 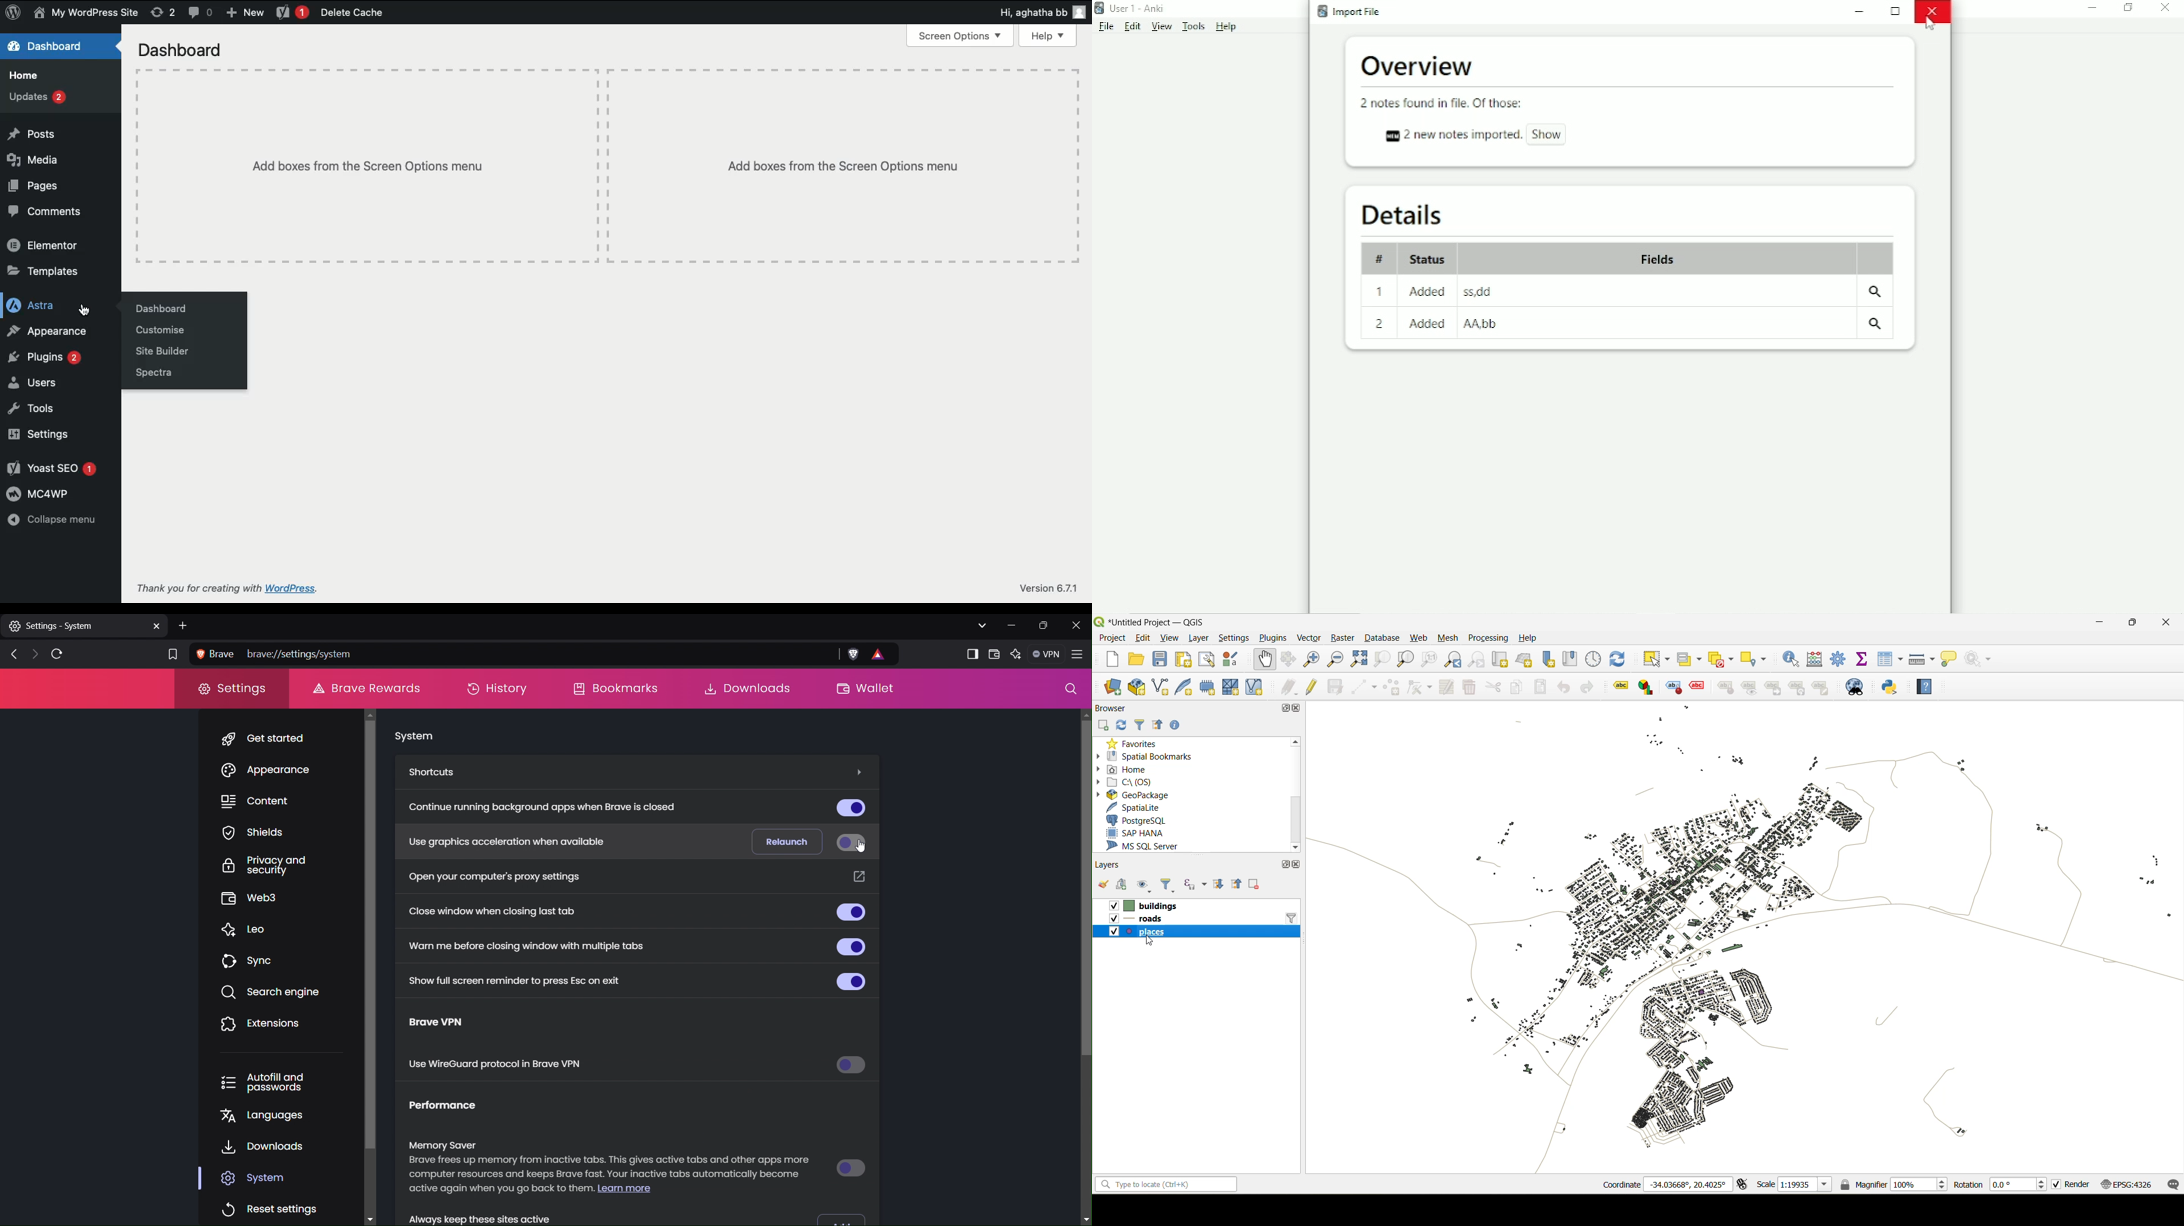 What do you see at coordinates (1383, 293) in the screenshot?
I see `1` at bounding box center [1383, 293].